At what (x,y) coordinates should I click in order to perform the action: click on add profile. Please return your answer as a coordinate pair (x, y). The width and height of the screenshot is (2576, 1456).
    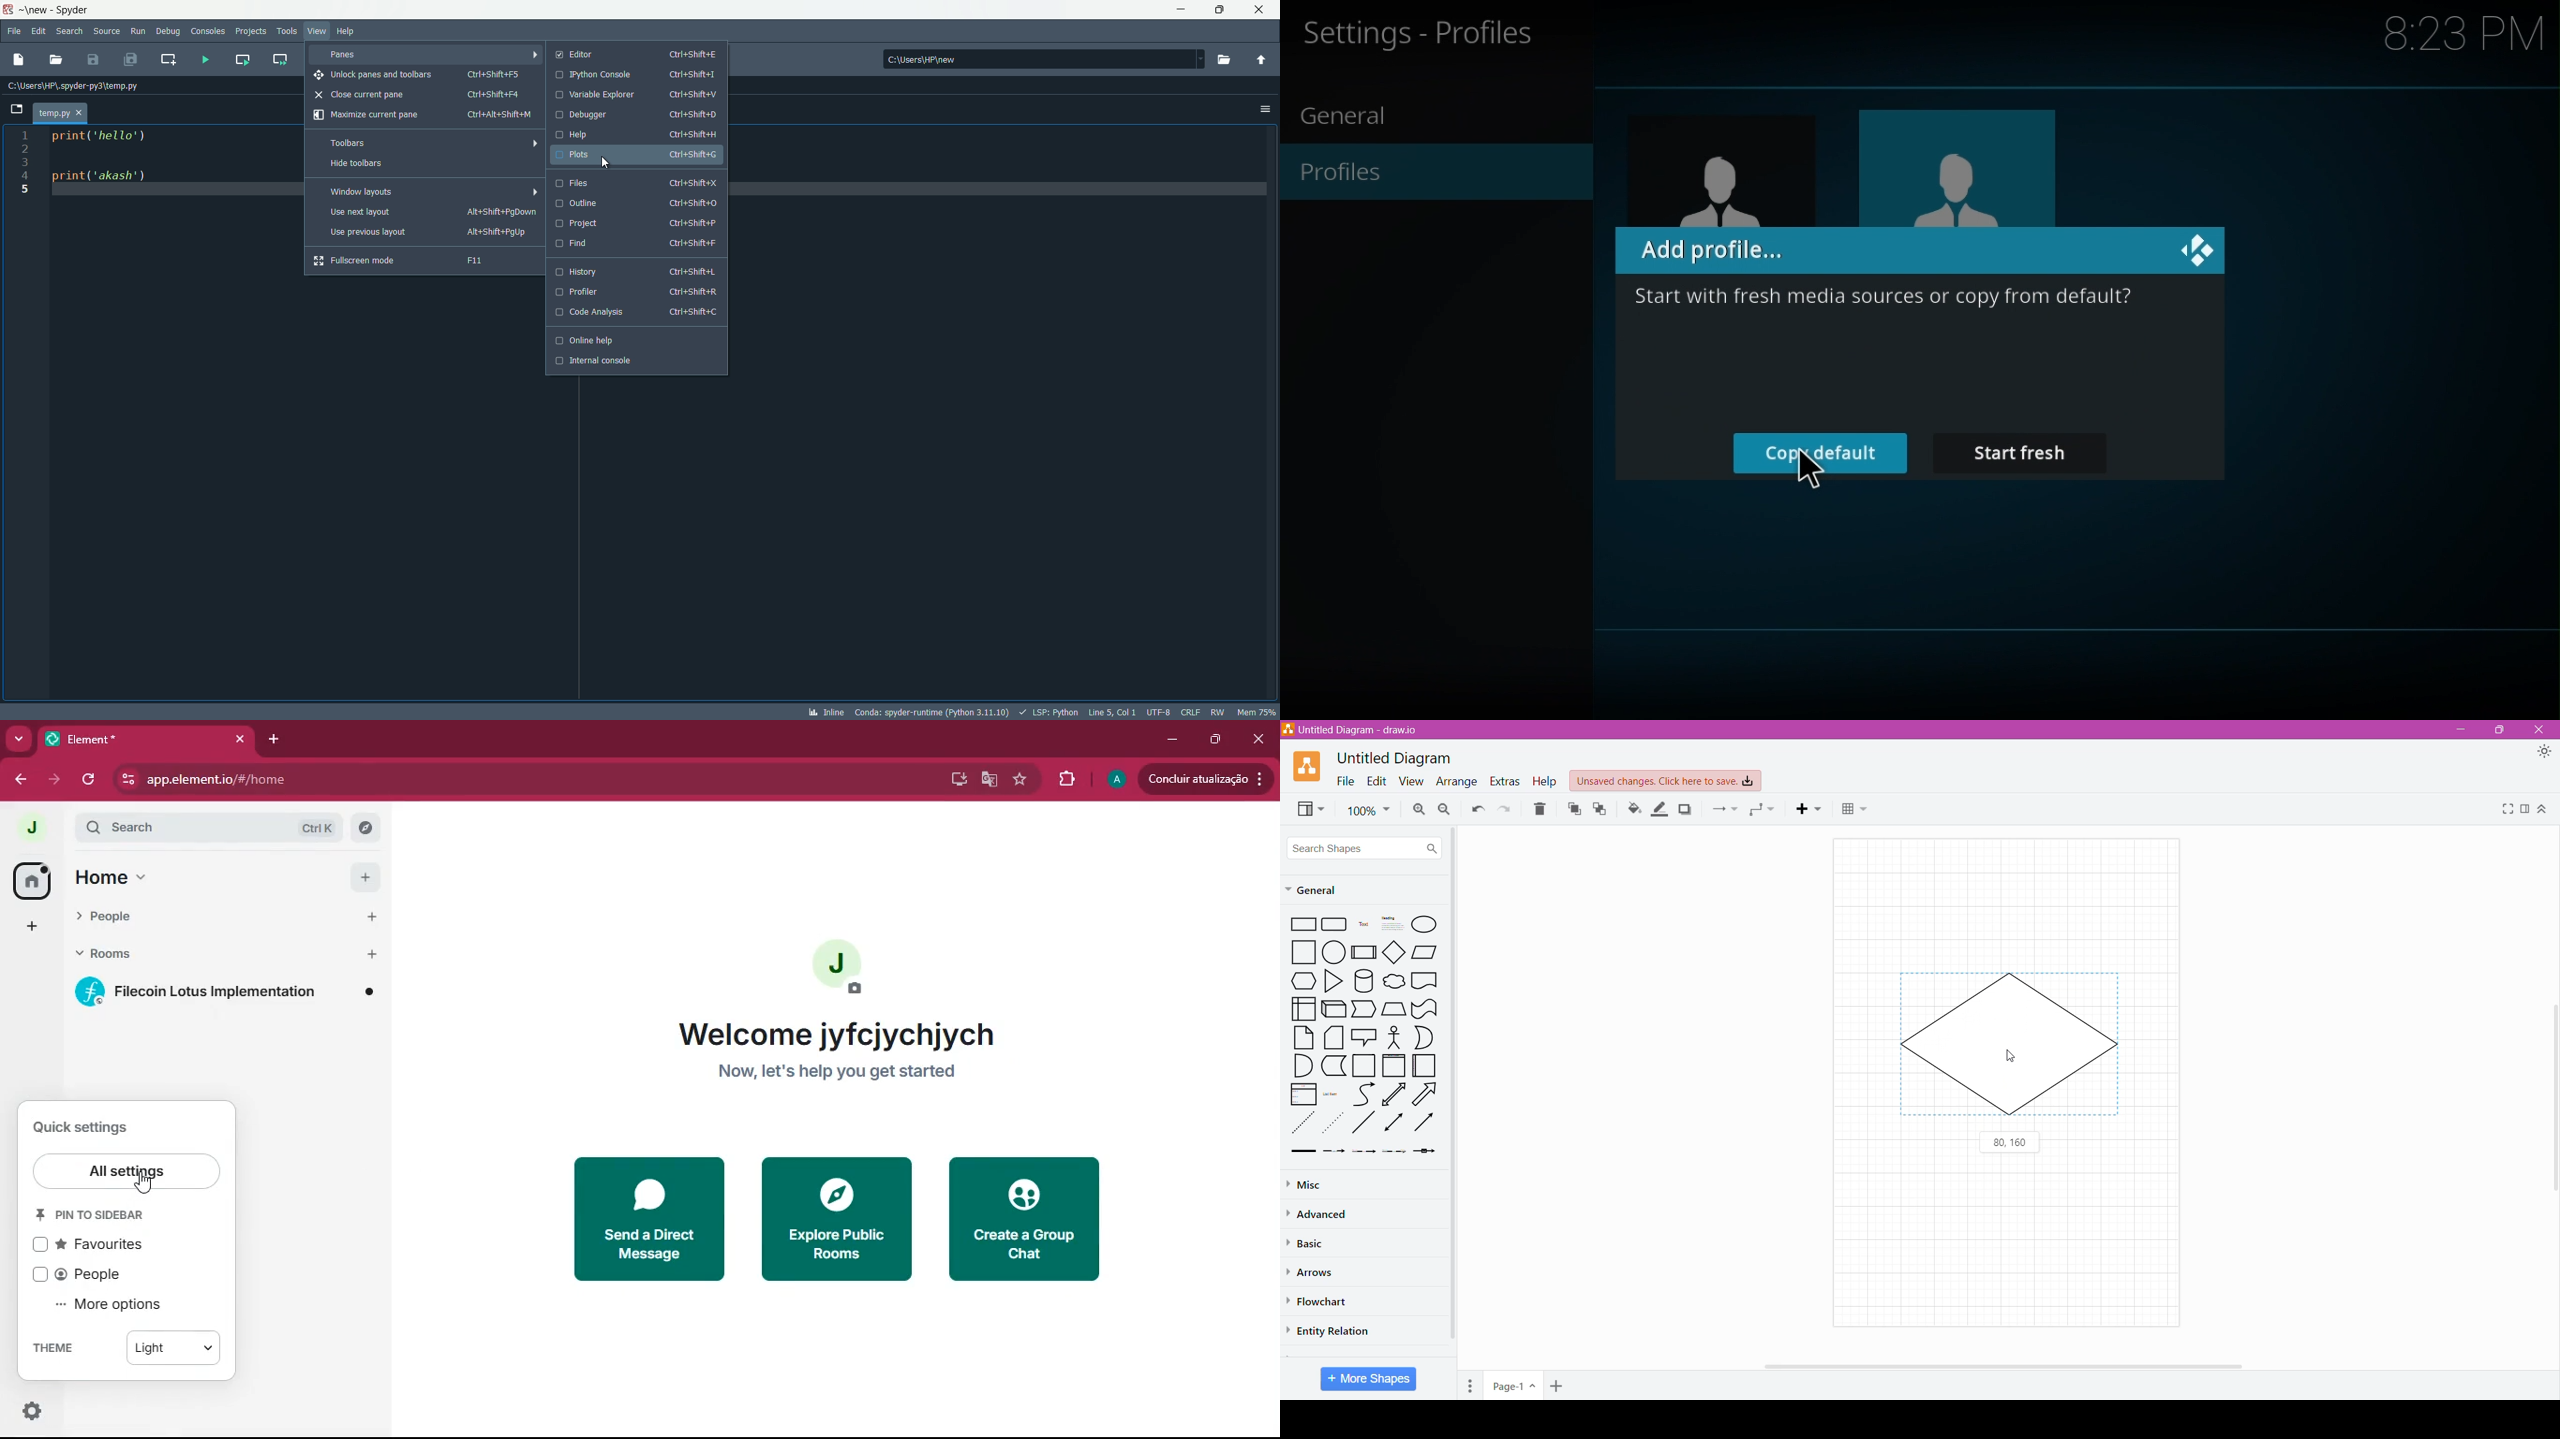
    Looking at the image, I should click on (1919, 251).